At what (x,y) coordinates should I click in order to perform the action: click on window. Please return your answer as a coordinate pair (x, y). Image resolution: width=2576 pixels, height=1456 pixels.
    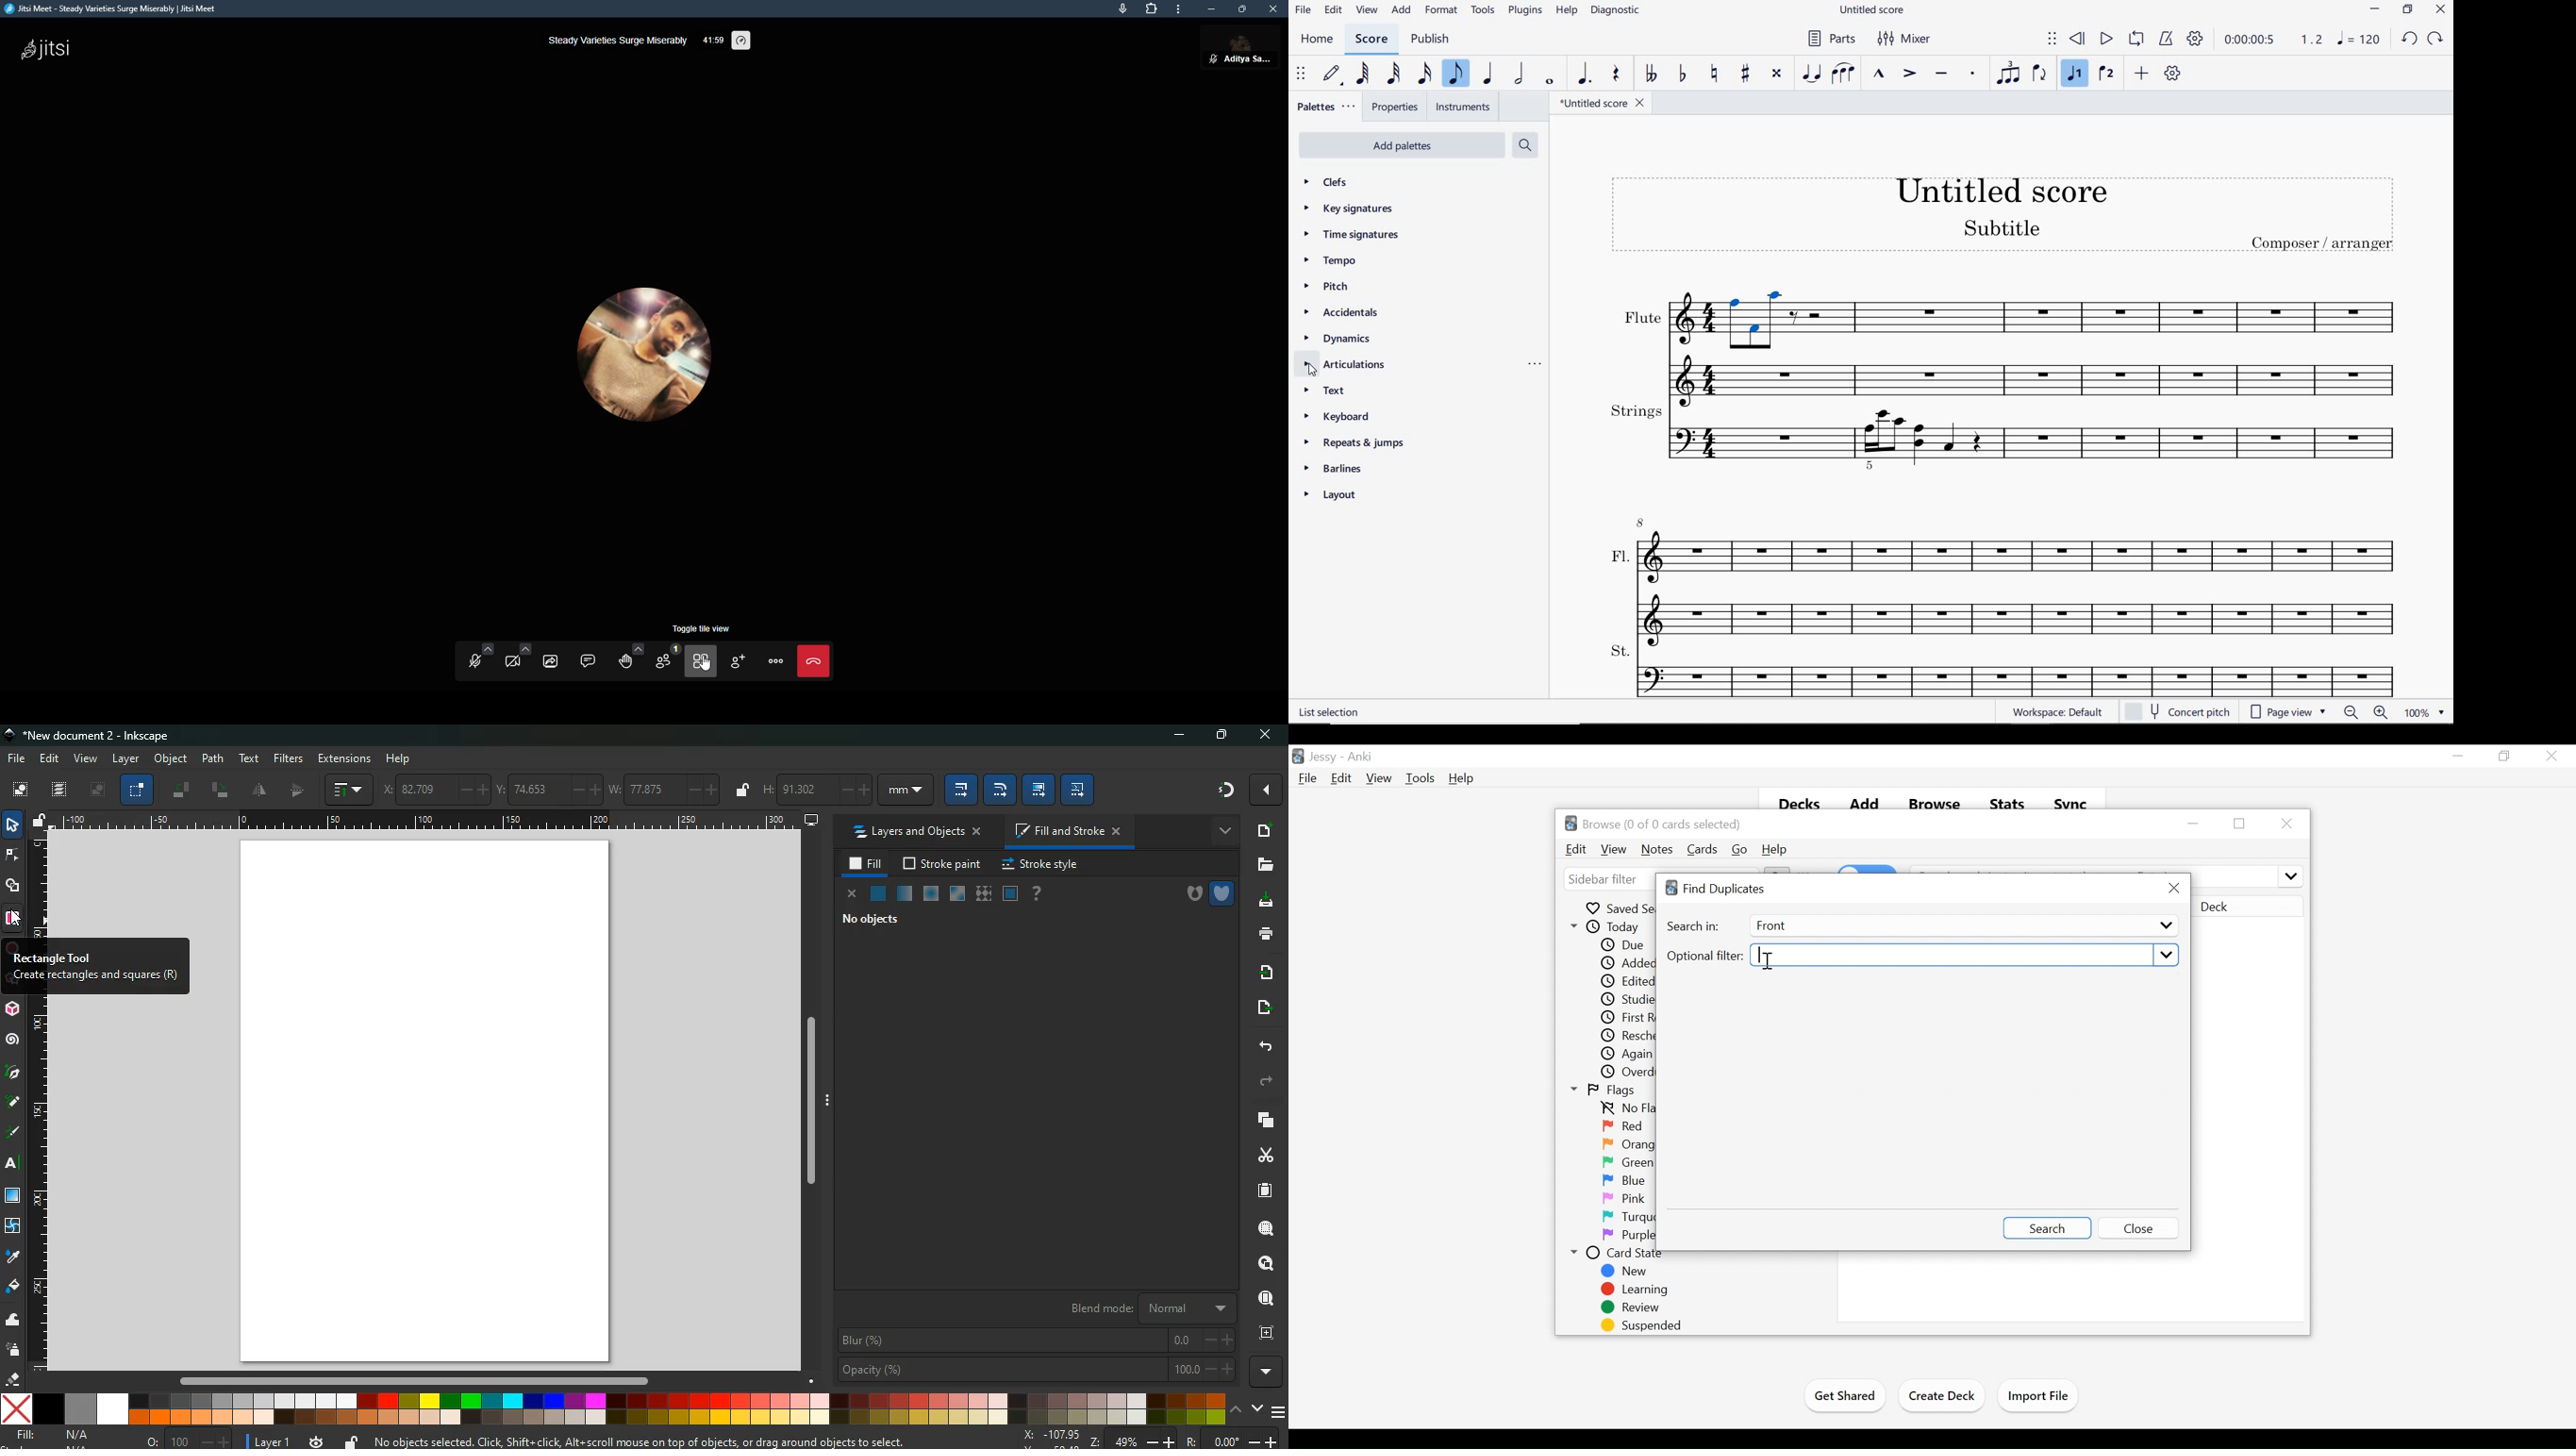
    Looking at the image, I should click on (1010, 894).